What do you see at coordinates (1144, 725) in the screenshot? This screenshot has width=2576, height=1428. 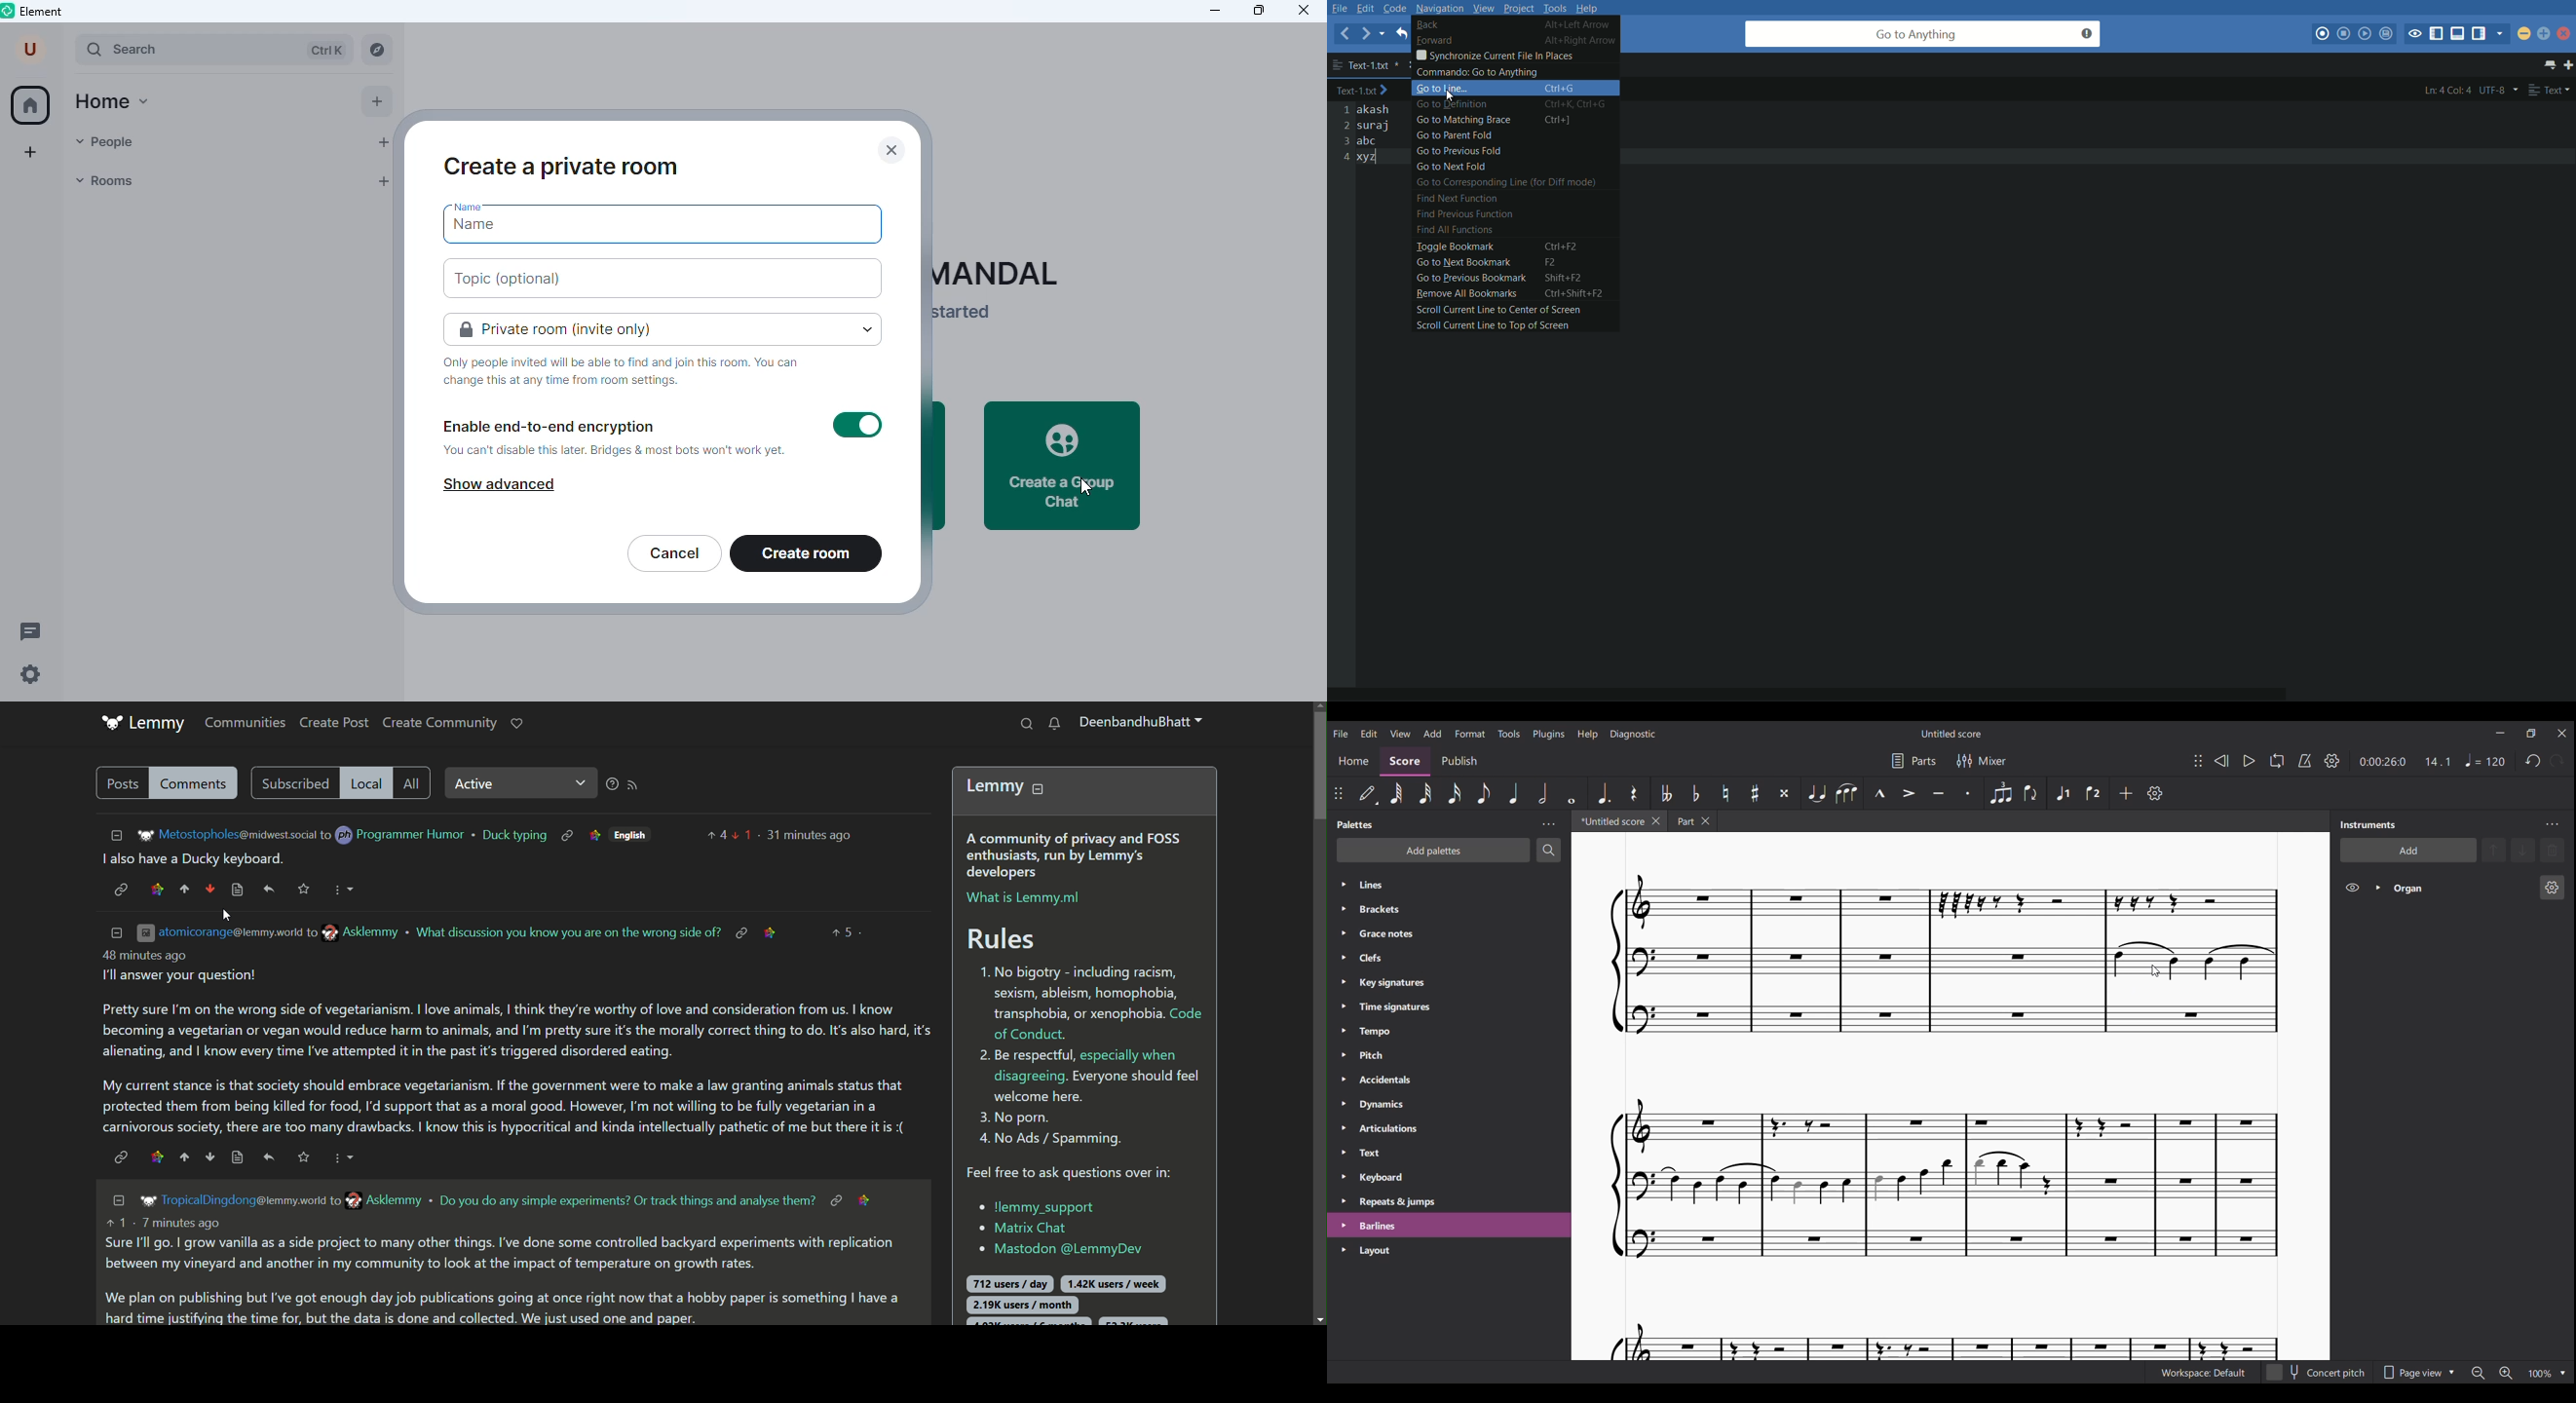 I see `user profile` at bounding box center [1144, 725].